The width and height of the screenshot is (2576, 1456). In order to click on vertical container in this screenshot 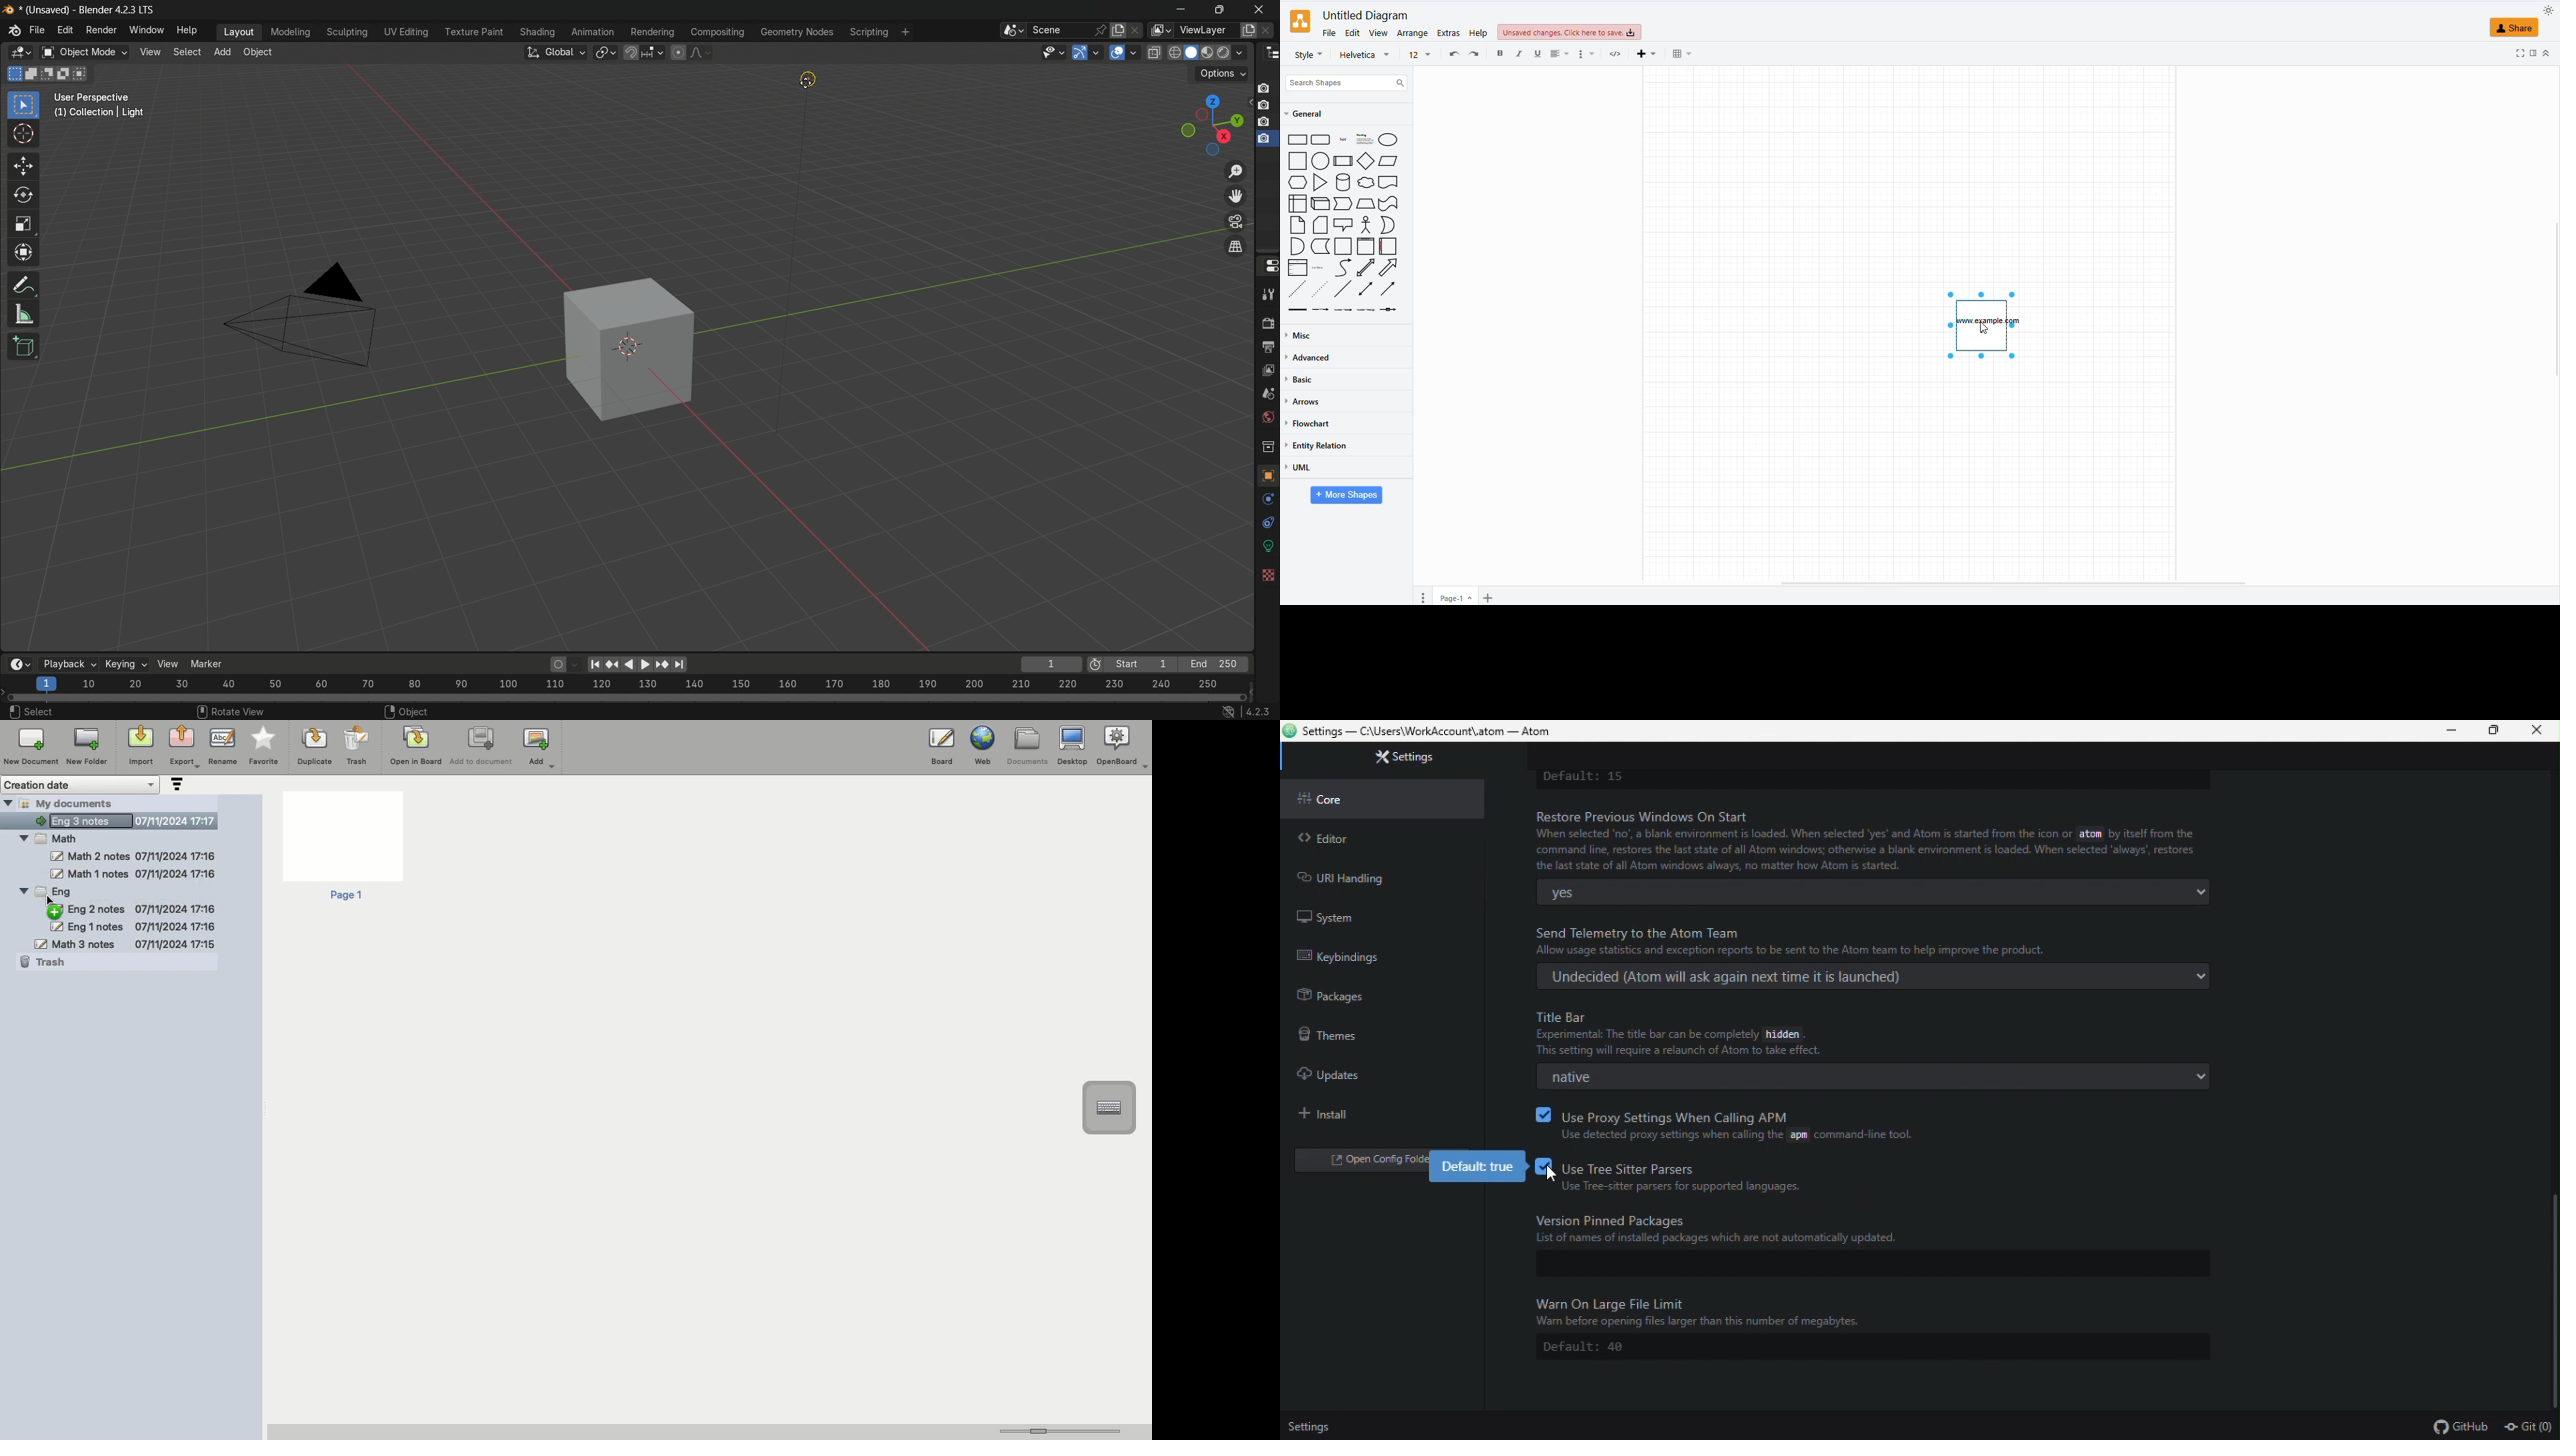, I will do `click(1367, 246)`.